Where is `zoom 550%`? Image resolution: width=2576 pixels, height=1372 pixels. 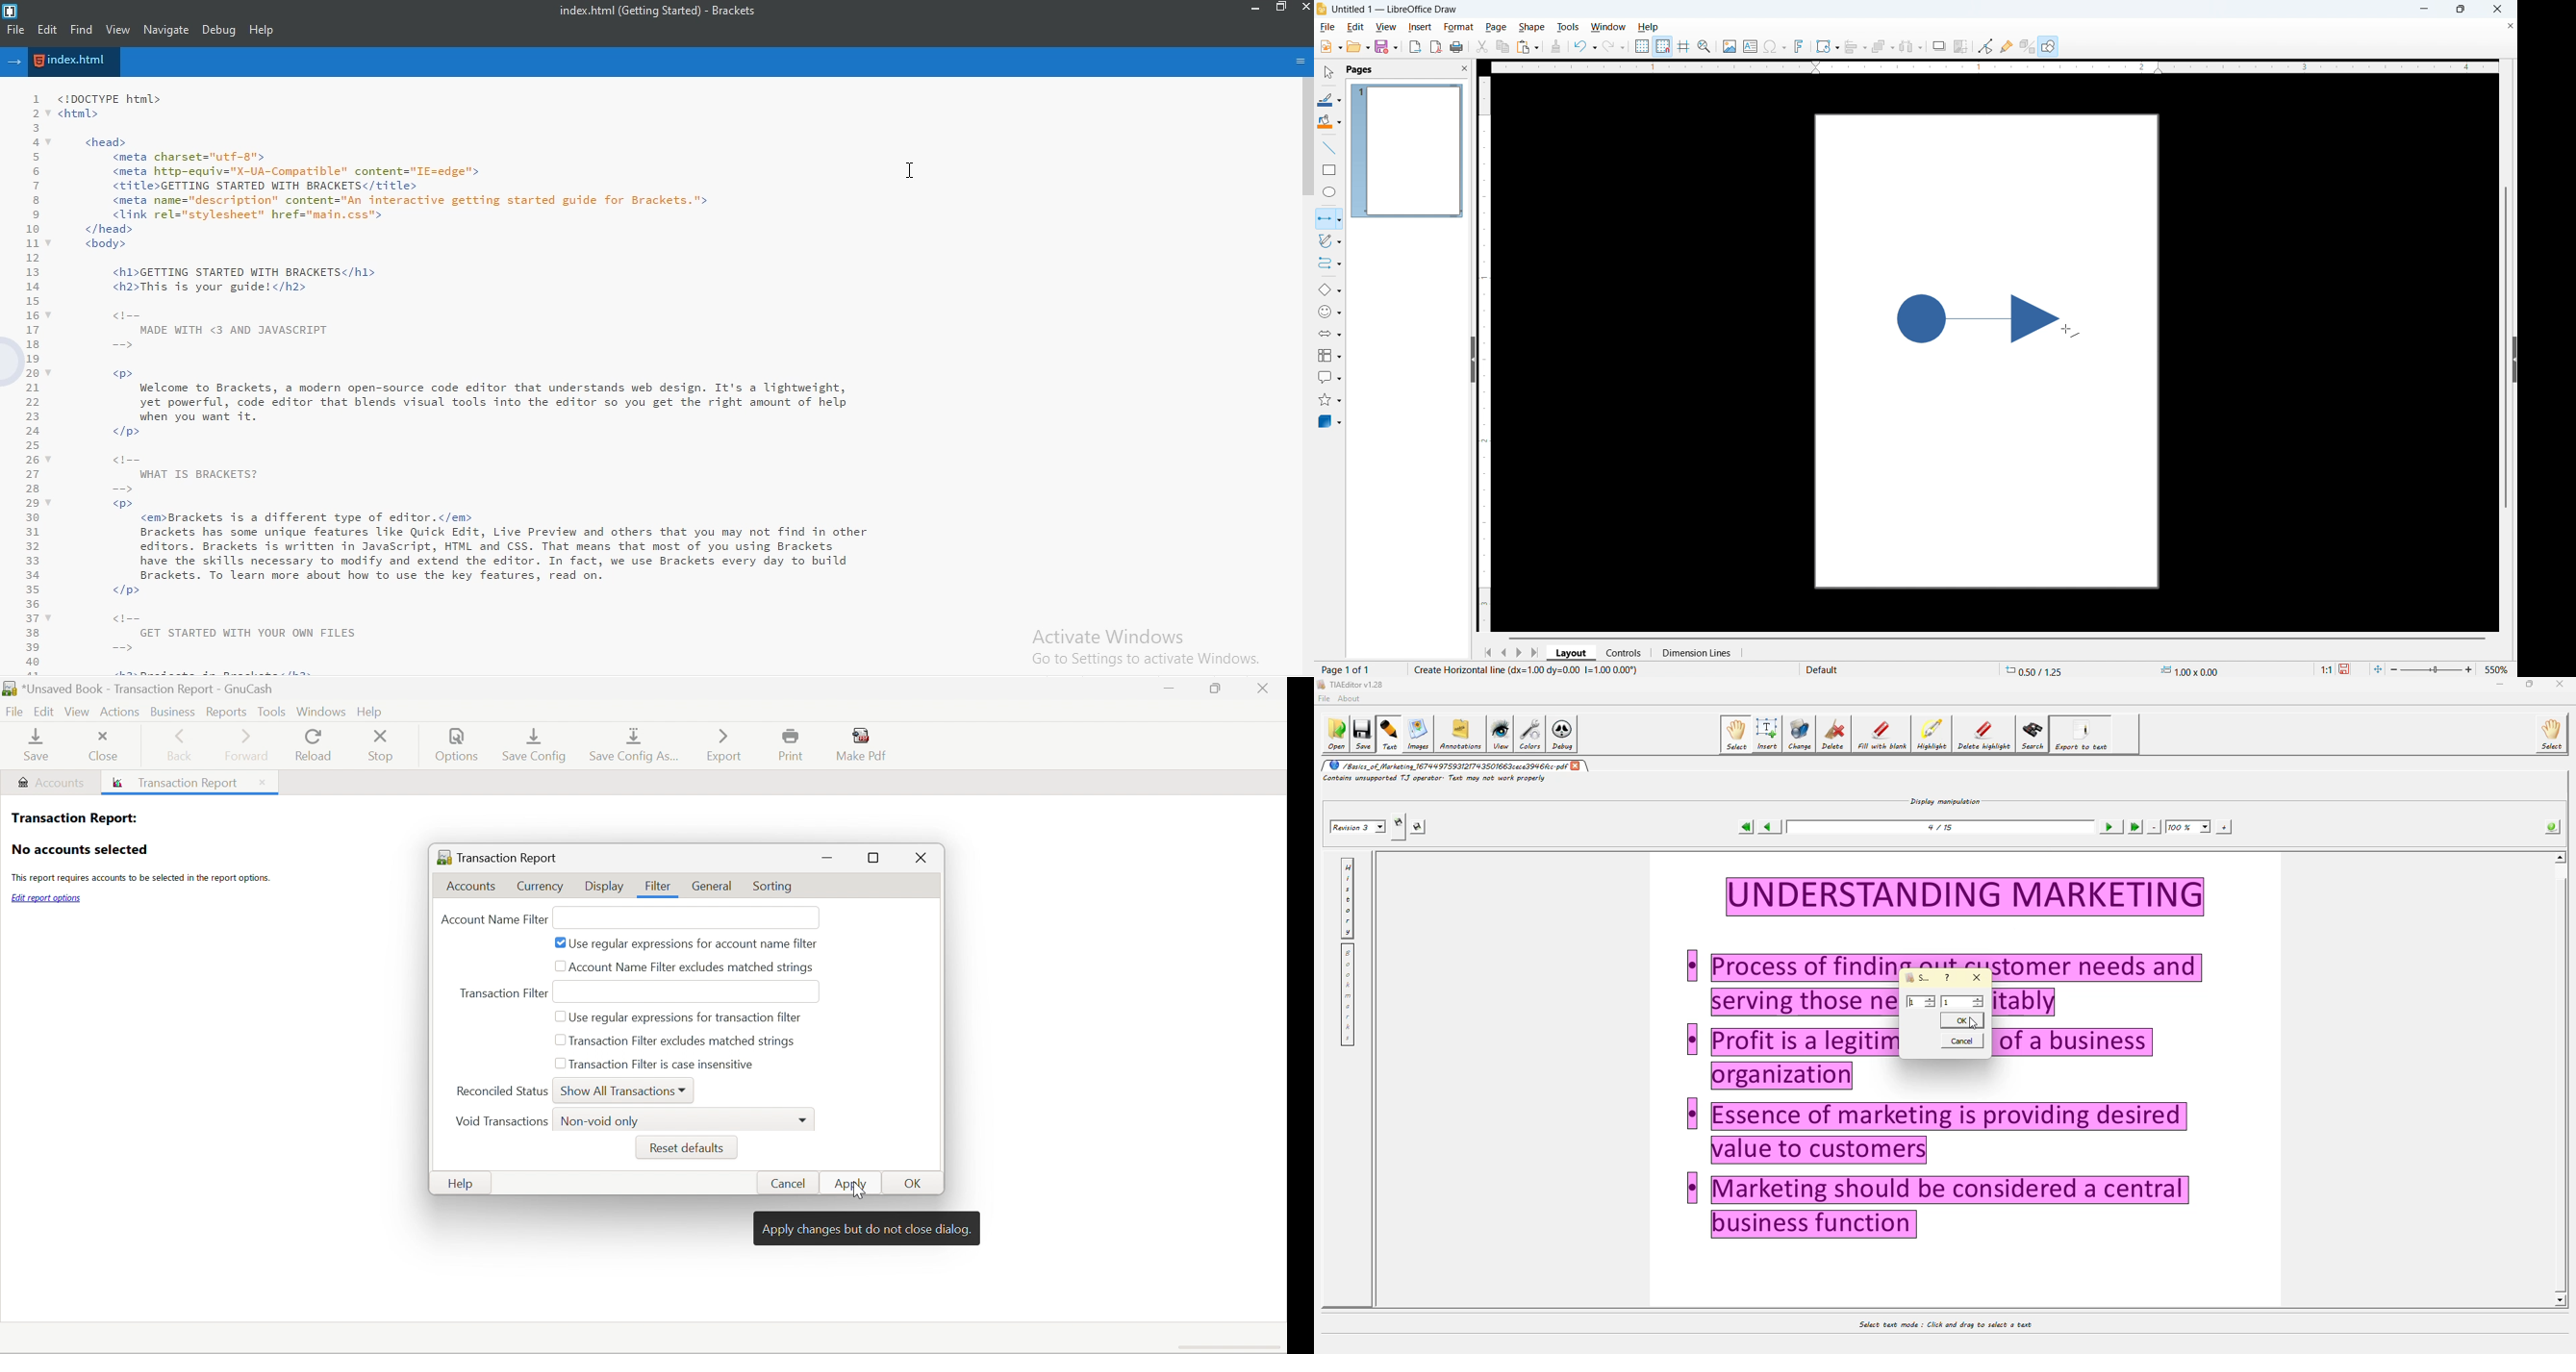
zoom 550% is located at coordinates (2453, 668).